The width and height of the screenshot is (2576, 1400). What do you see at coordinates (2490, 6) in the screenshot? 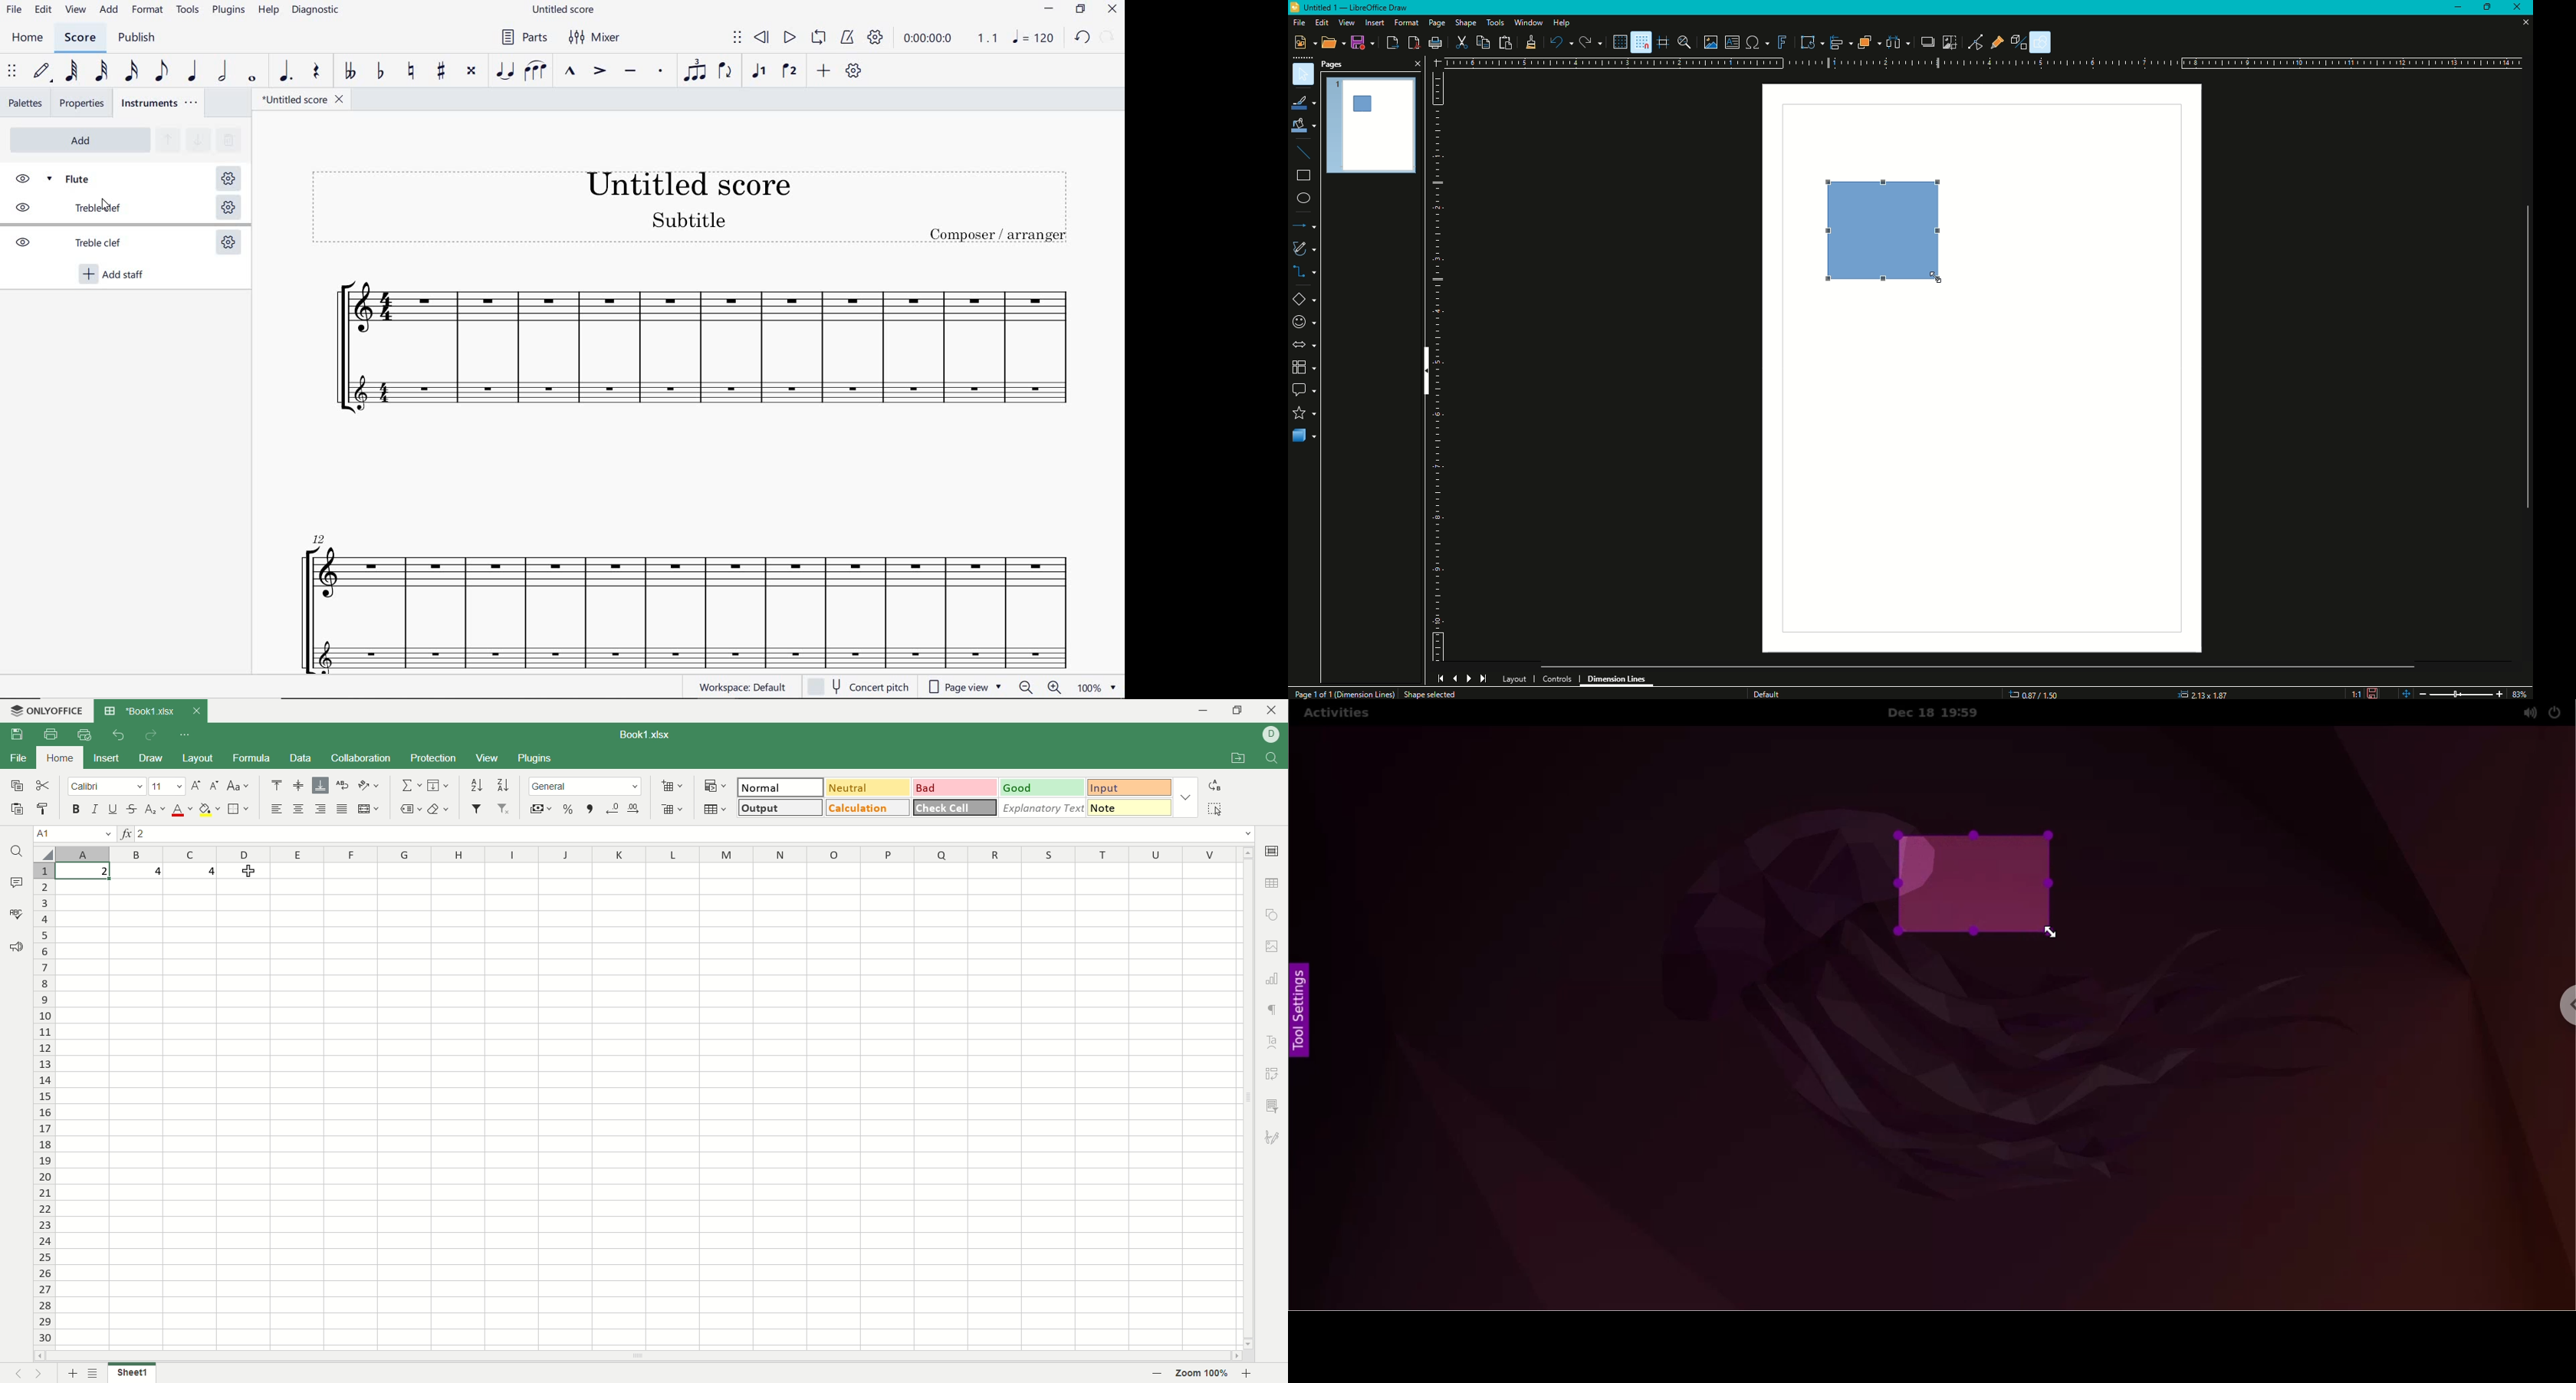
I see `Restore` at bounding box center [2490, 6].